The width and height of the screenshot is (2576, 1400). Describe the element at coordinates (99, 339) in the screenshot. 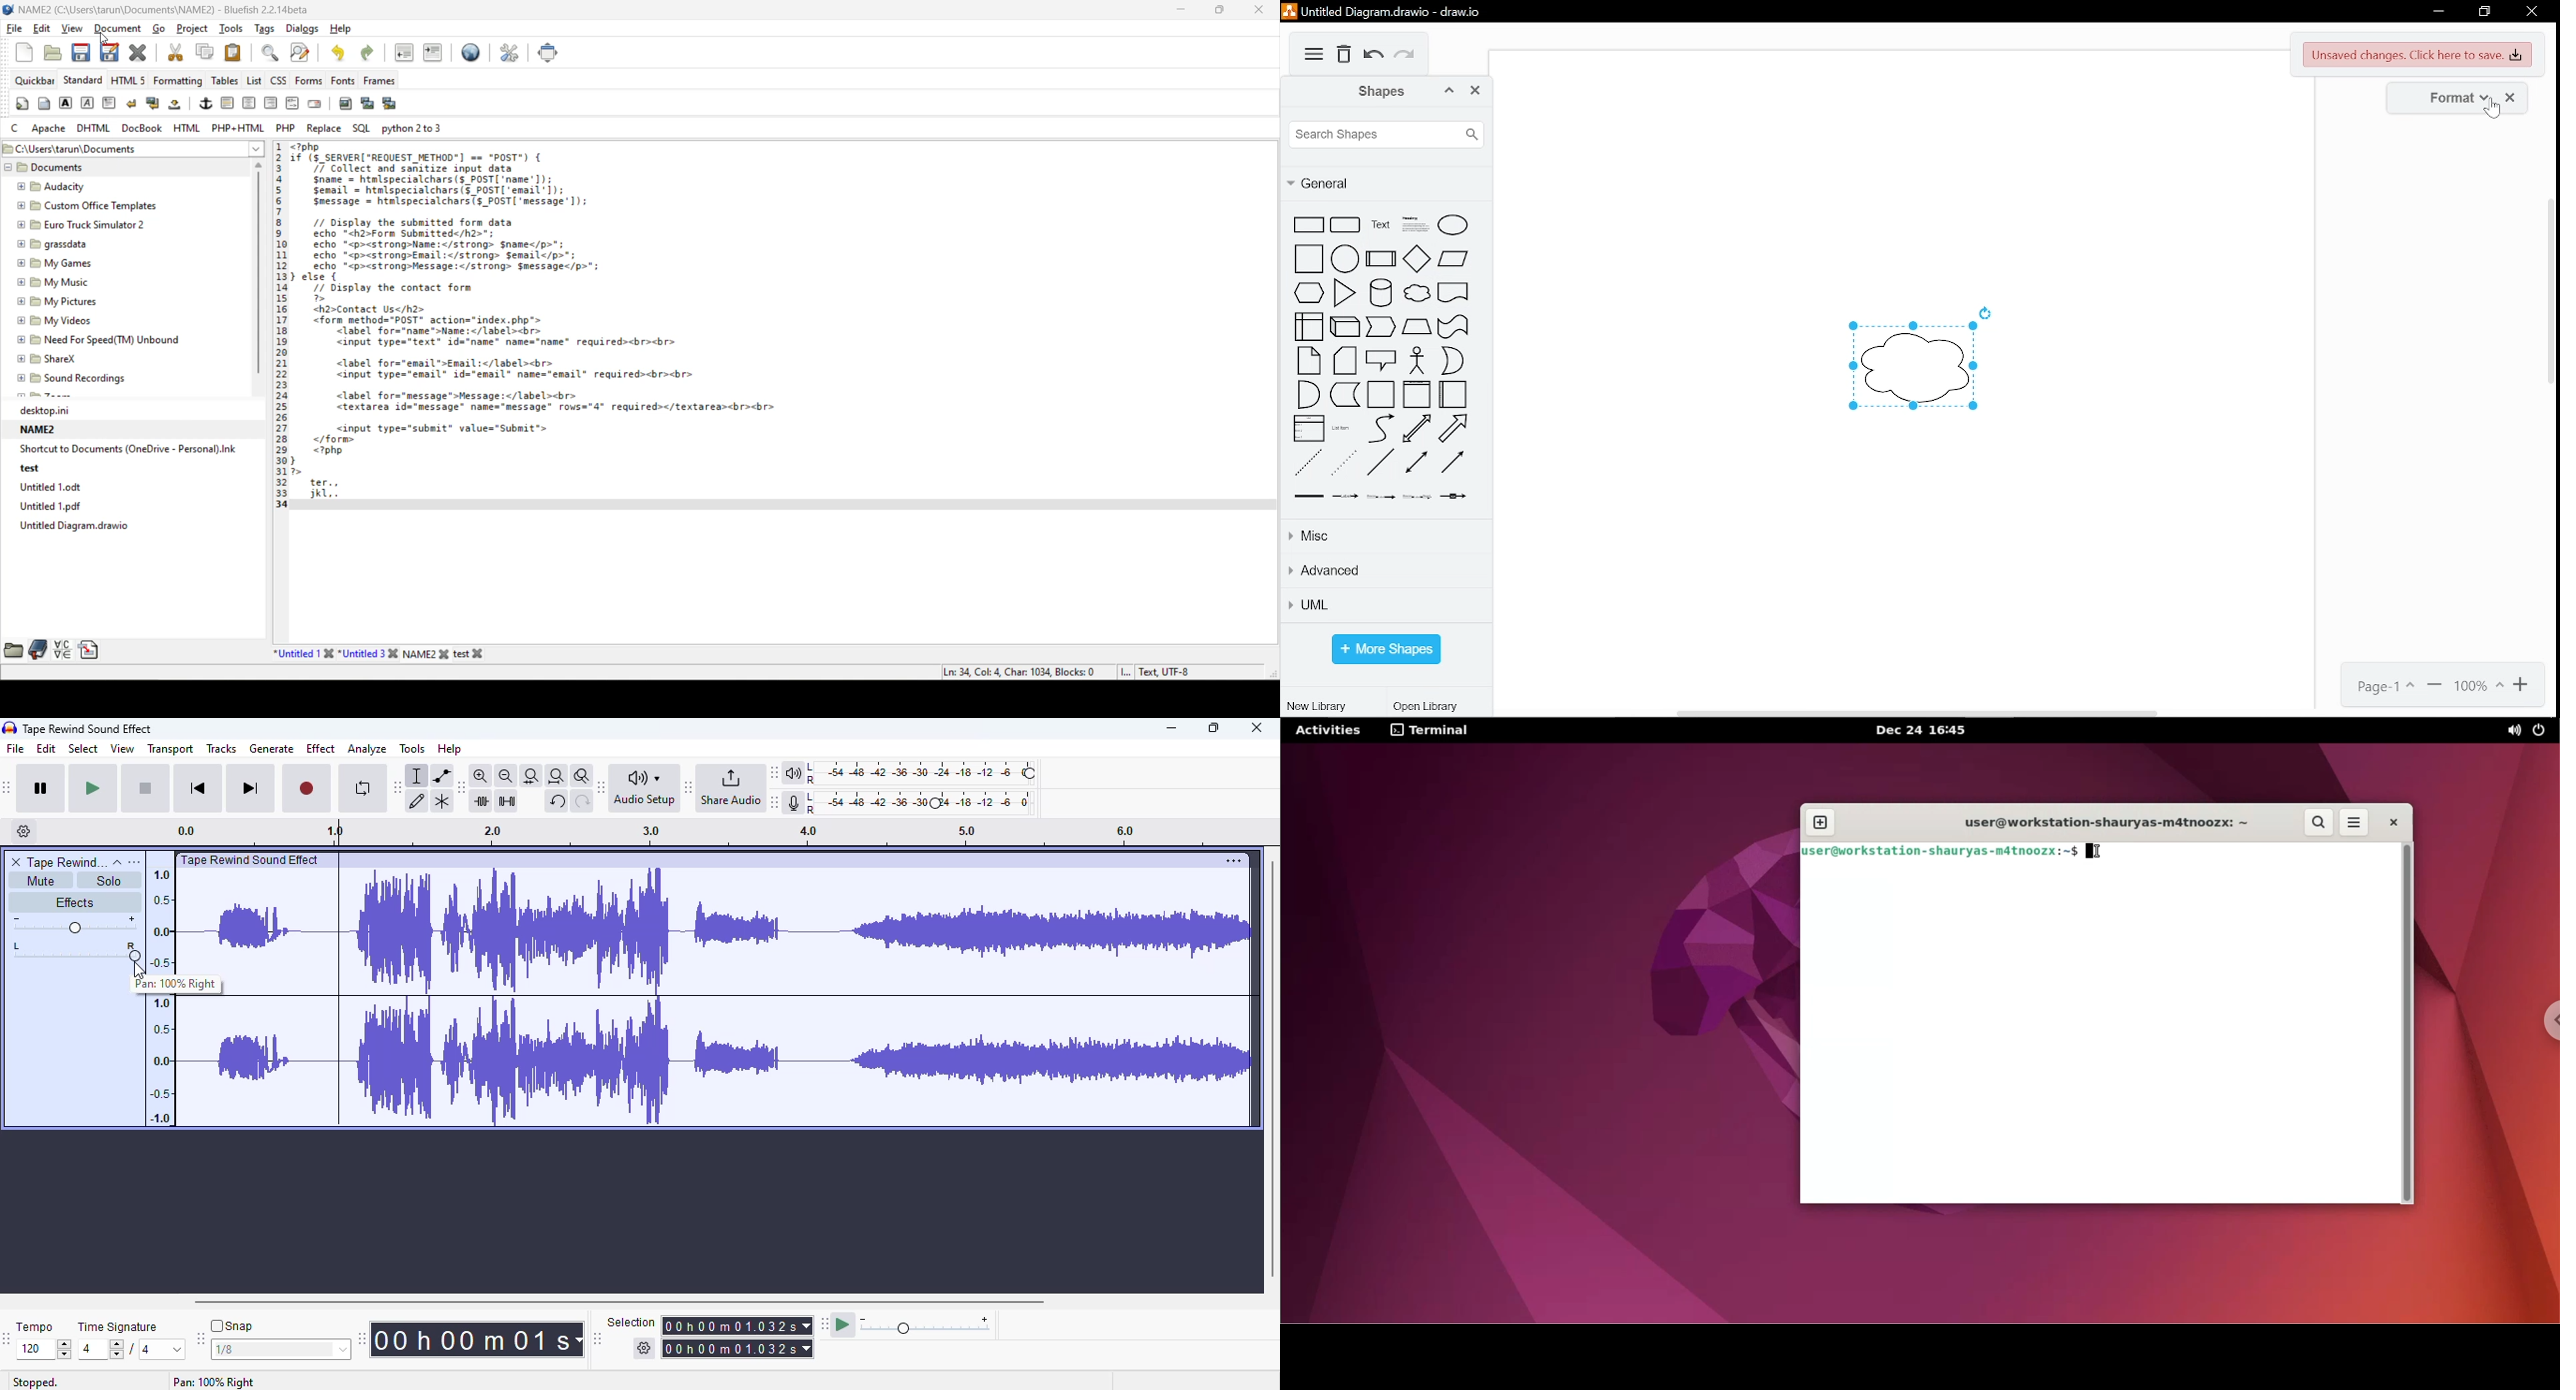

I see `need for speed(TM) unbound` at that location.